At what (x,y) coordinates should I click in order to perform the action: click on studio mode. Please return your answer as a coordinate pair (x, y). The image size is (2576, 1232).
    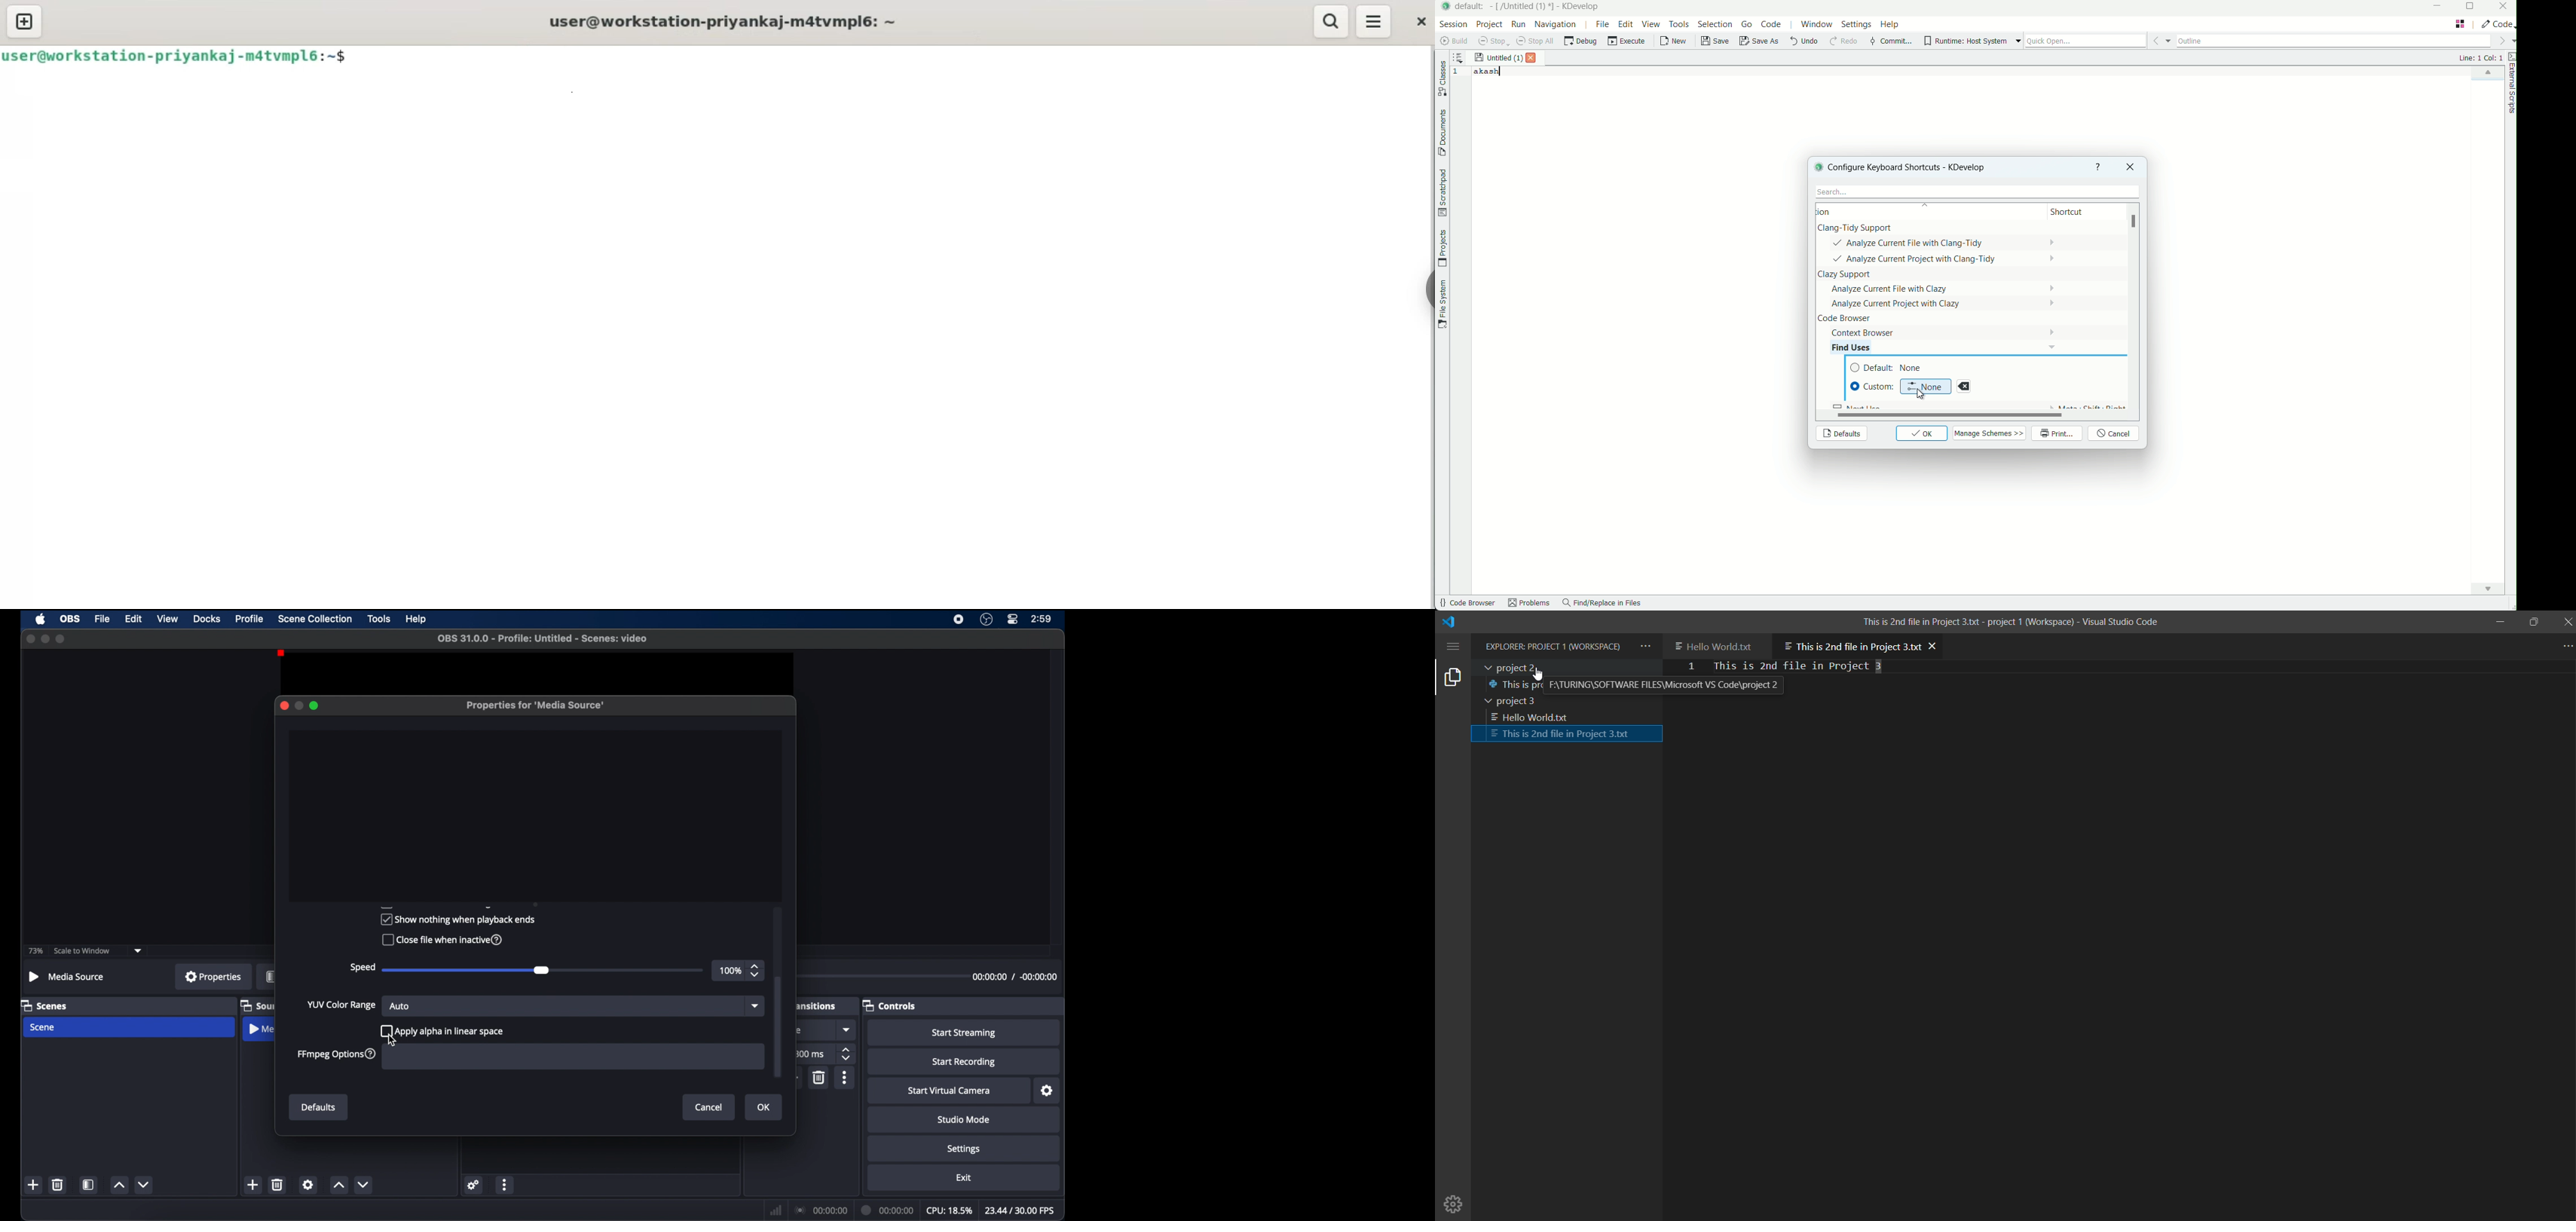
    Looking at the image, I should click on (963, 1120).